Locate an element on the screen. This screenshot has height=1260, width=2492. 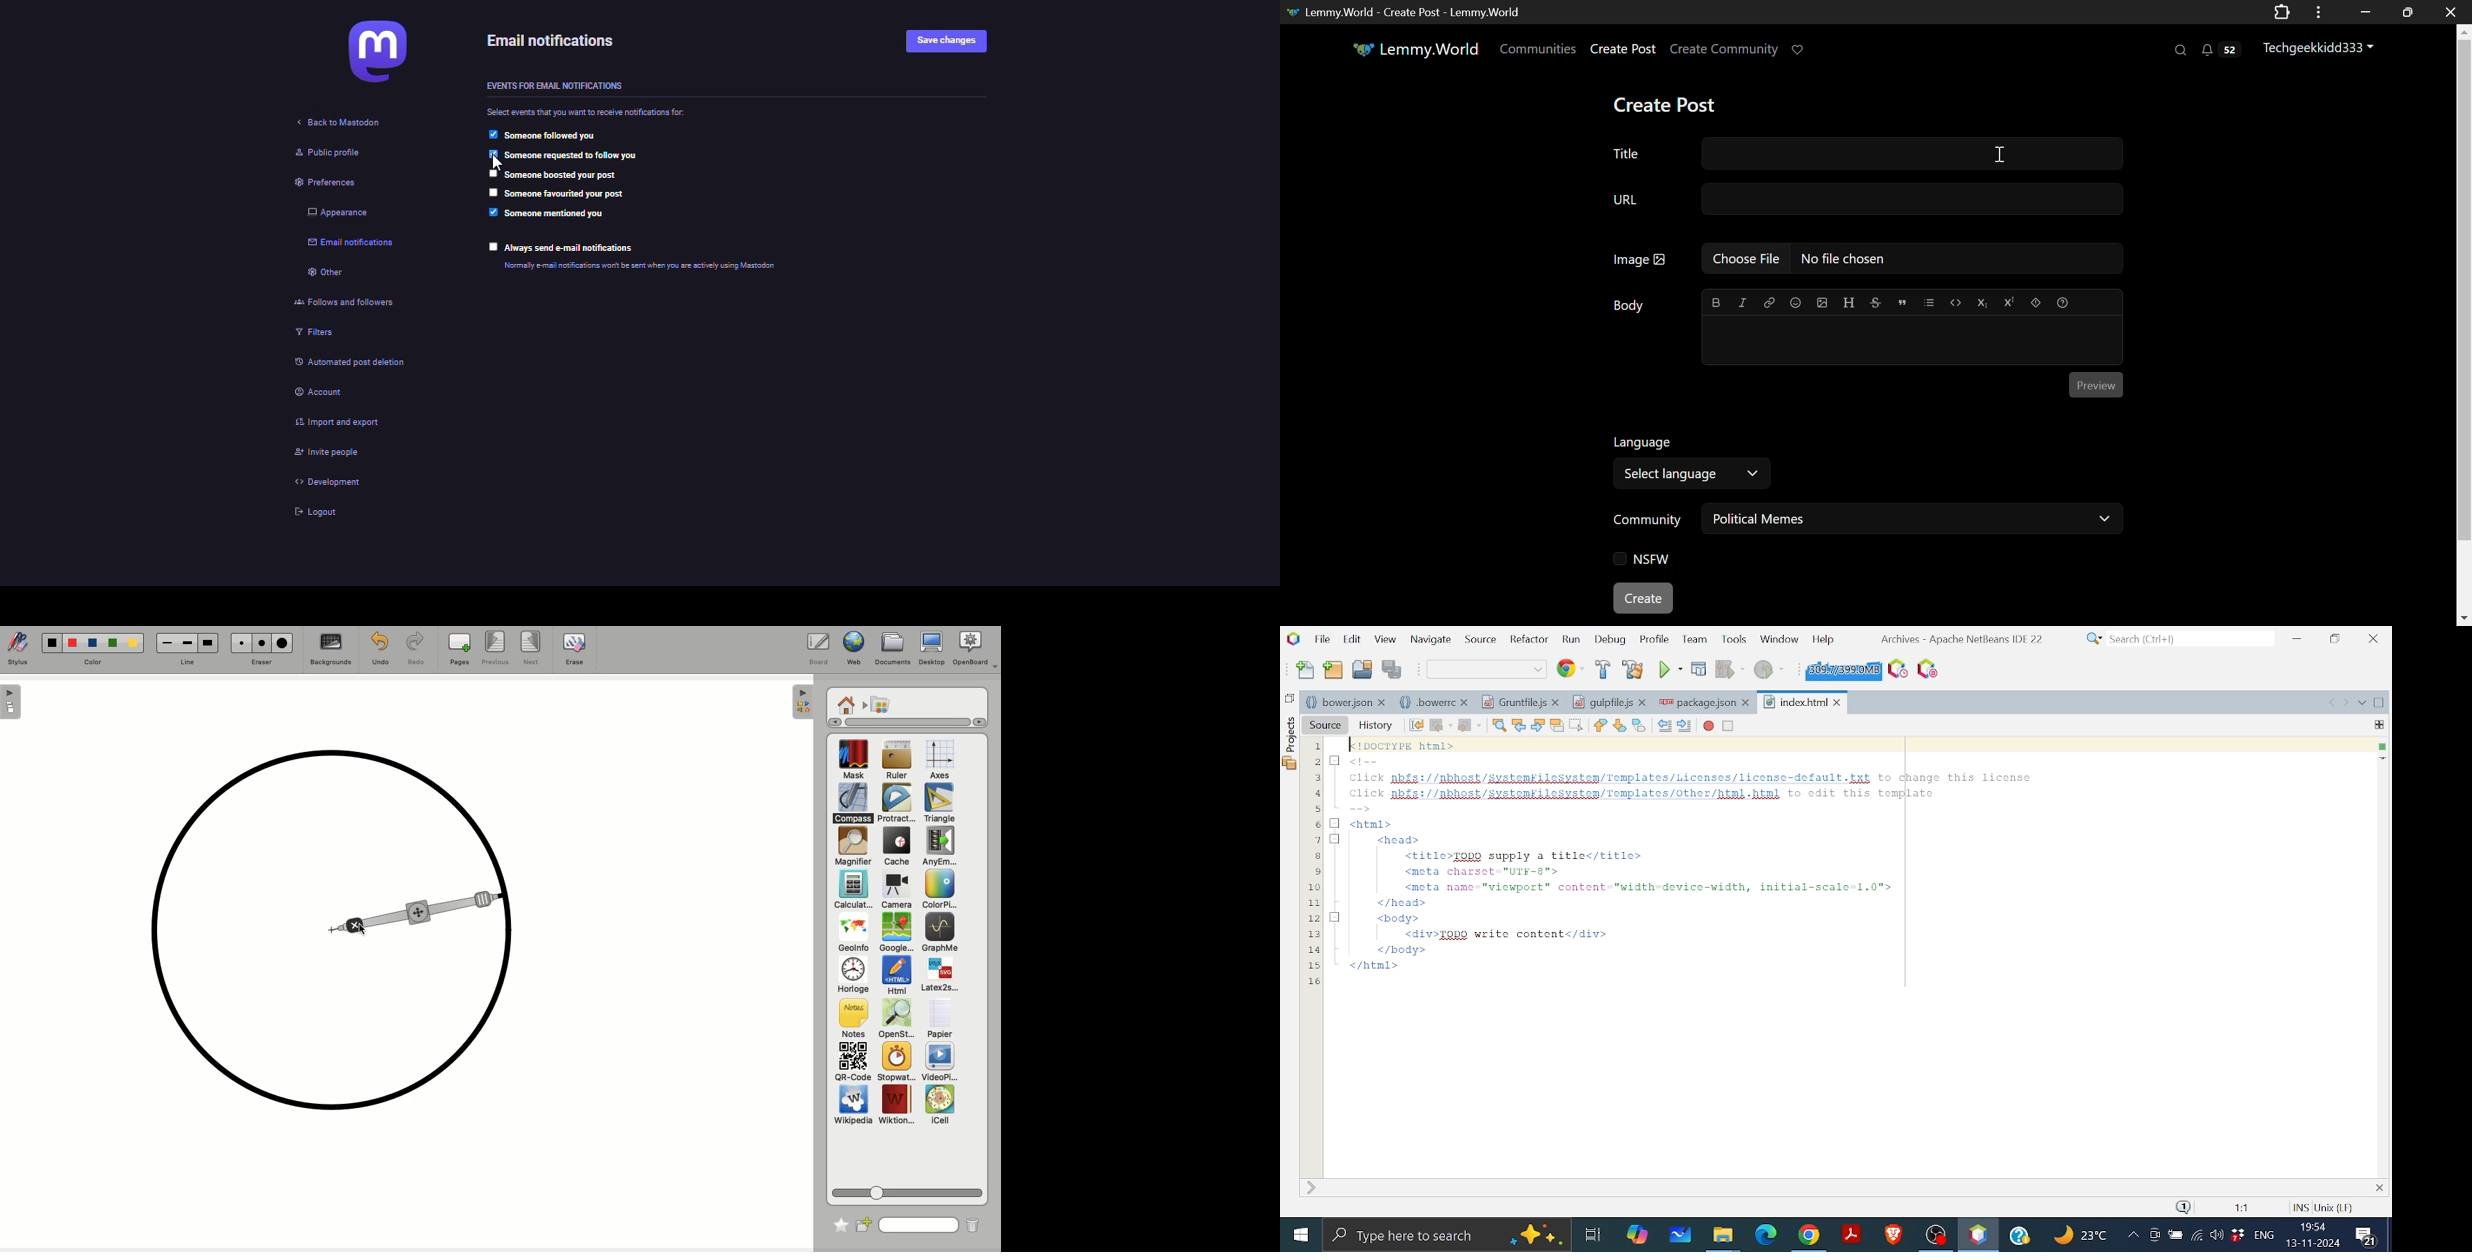
save changes is located at coordinates (948, 41).